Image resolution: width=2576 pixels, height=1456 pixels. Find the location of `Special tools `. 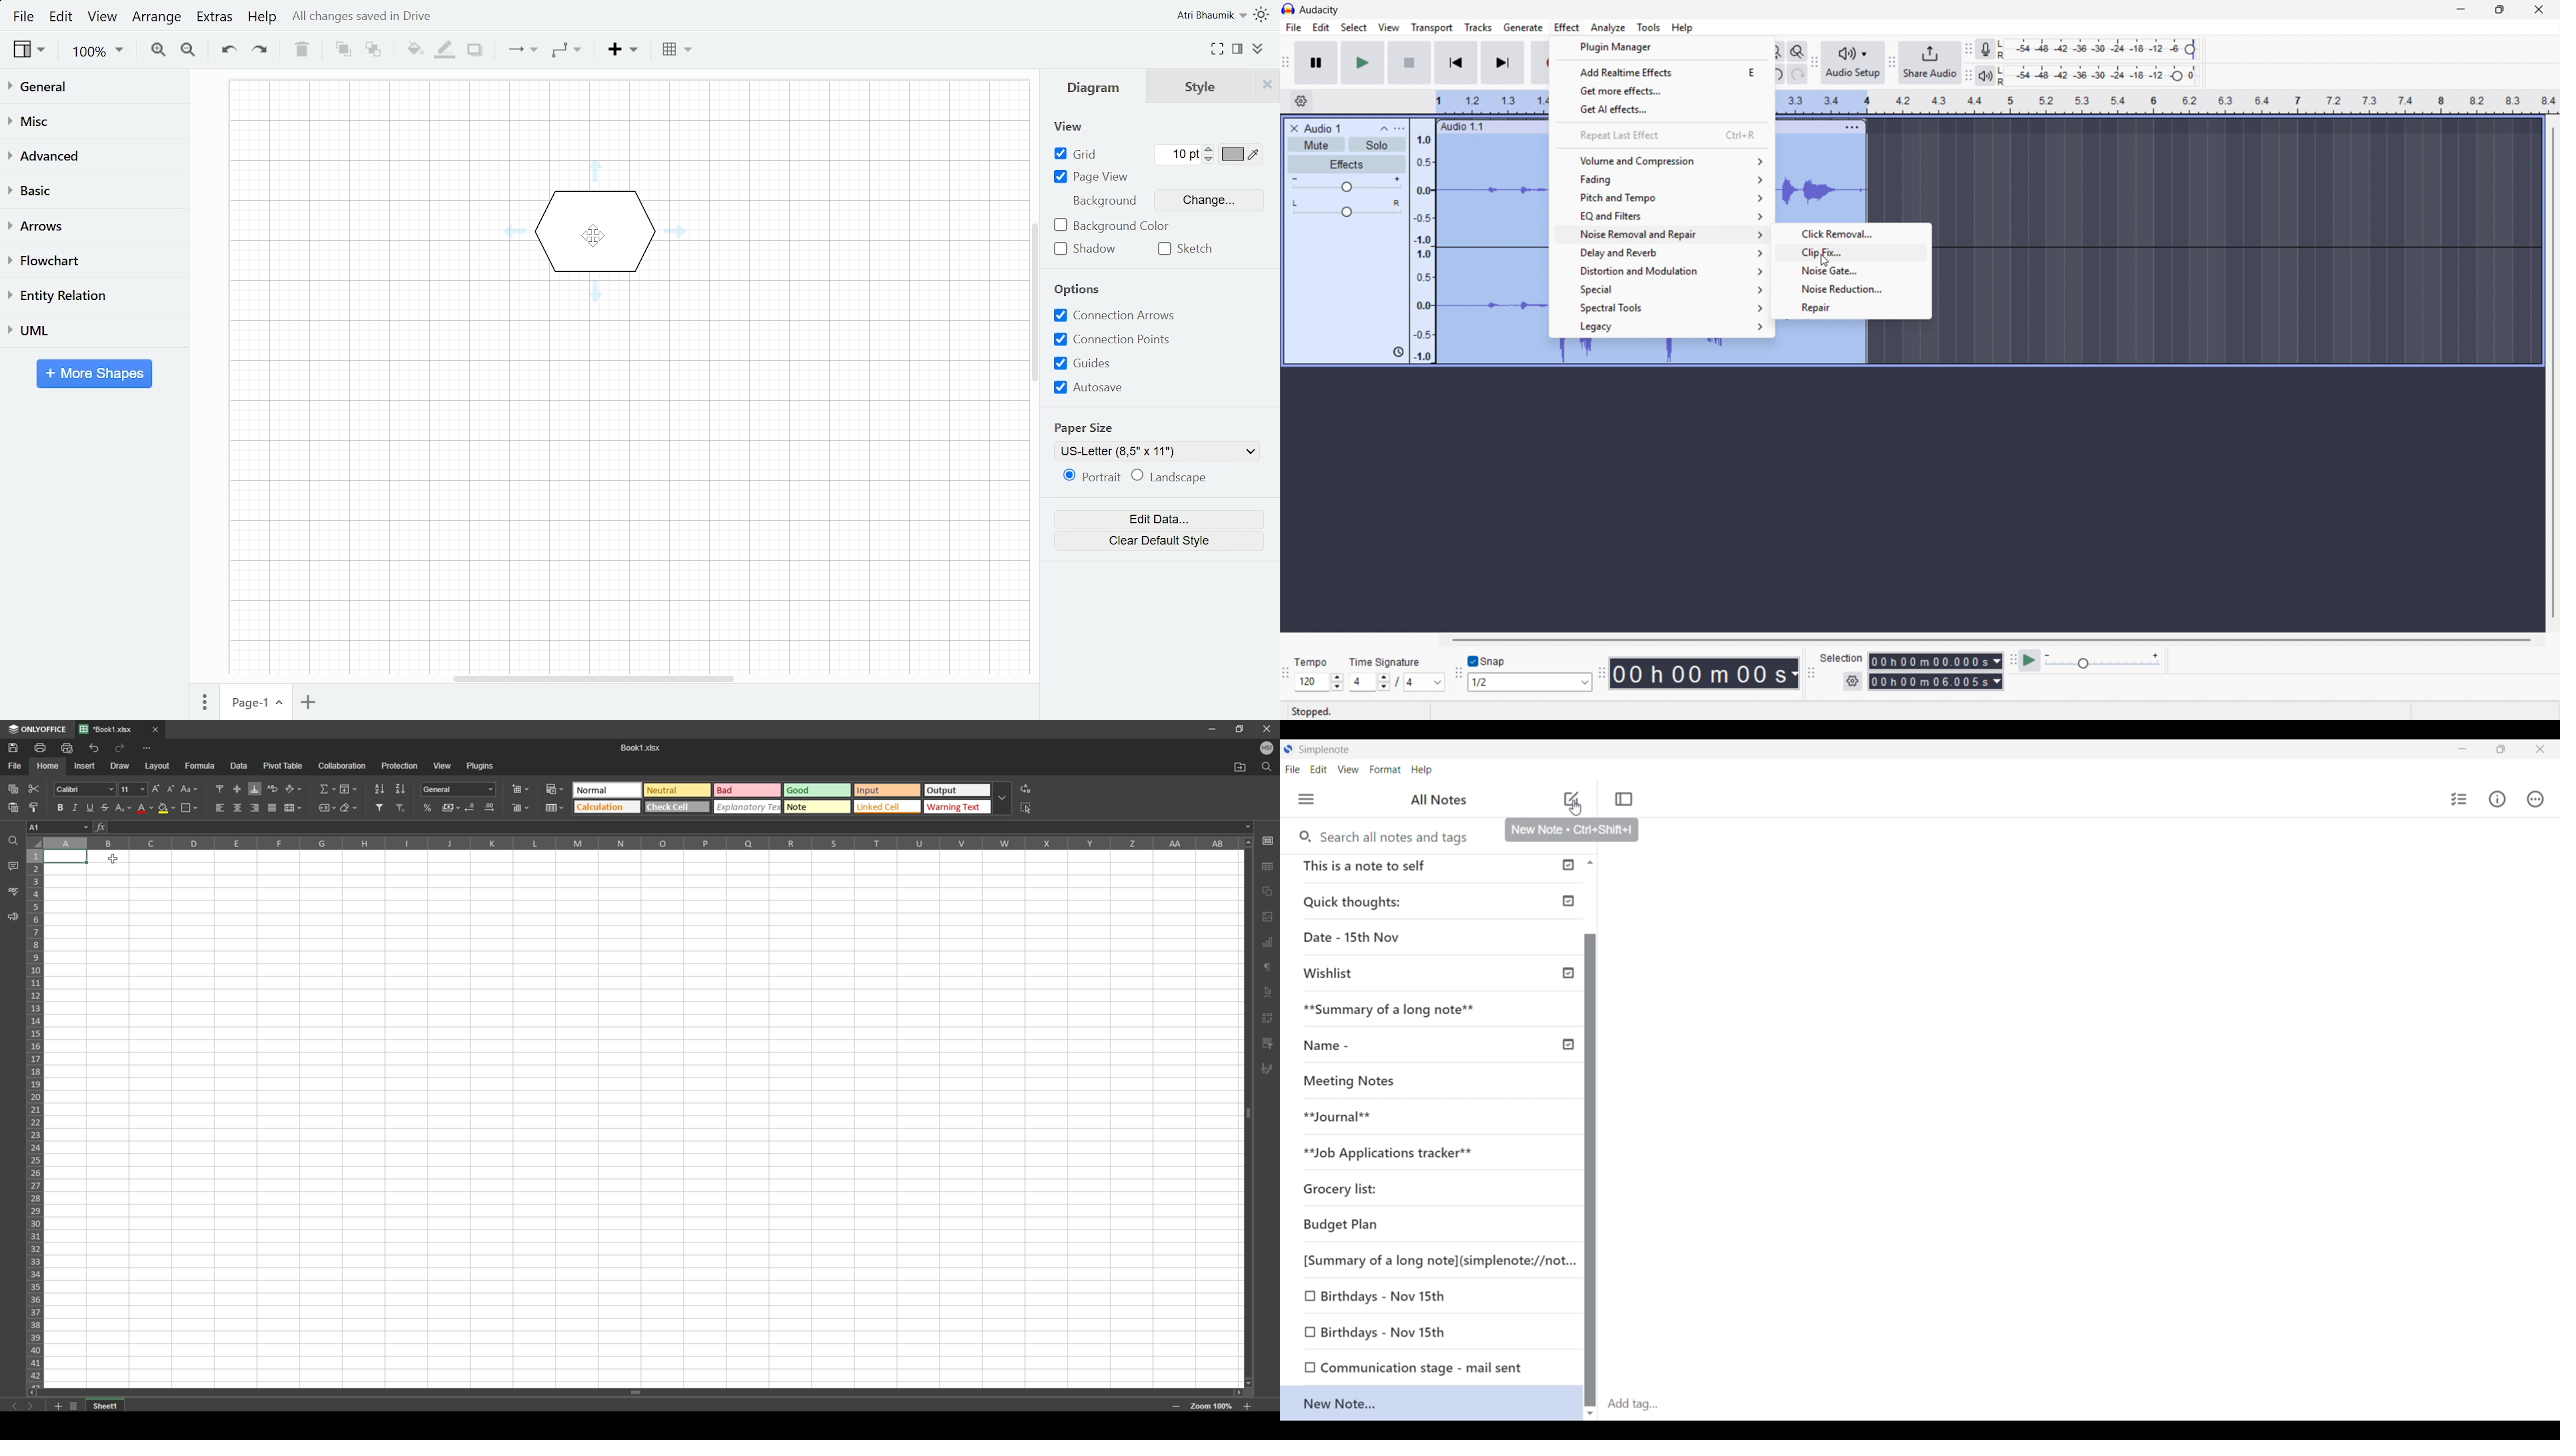

Special tools  is located at coordinates (1659, 307).